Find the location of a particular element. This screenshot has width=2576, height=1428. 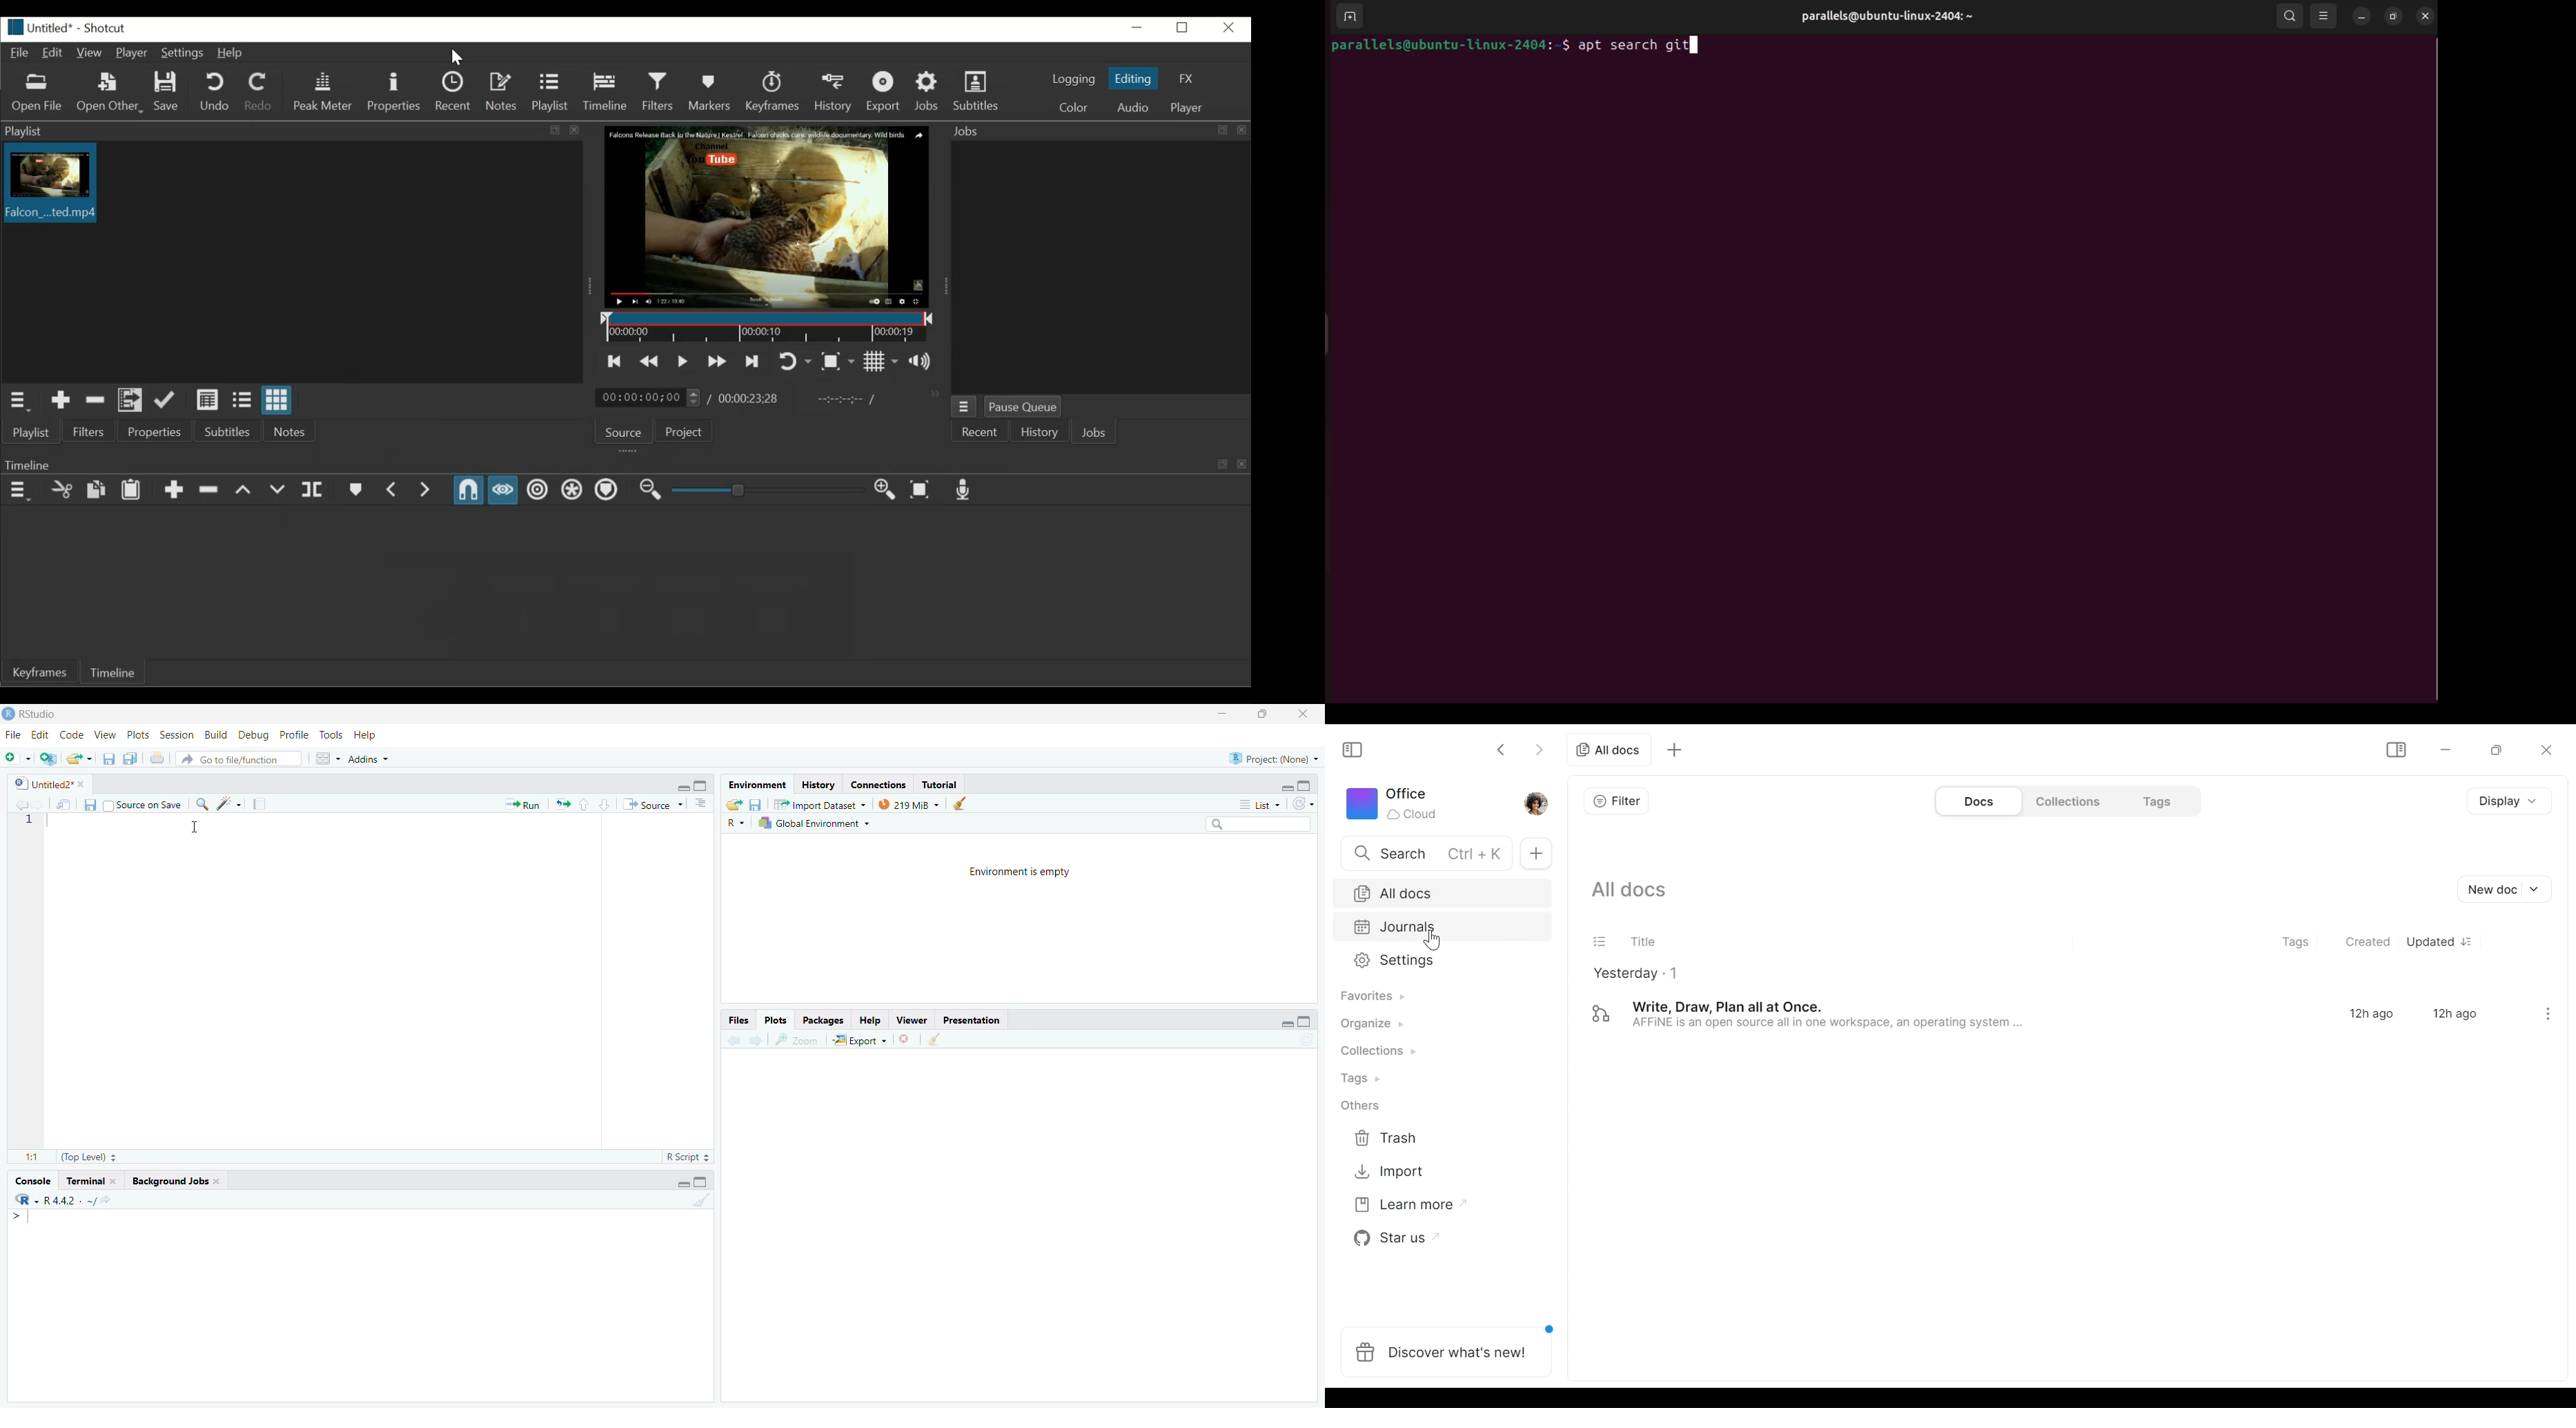

Project is located at coordinates (688, 430).